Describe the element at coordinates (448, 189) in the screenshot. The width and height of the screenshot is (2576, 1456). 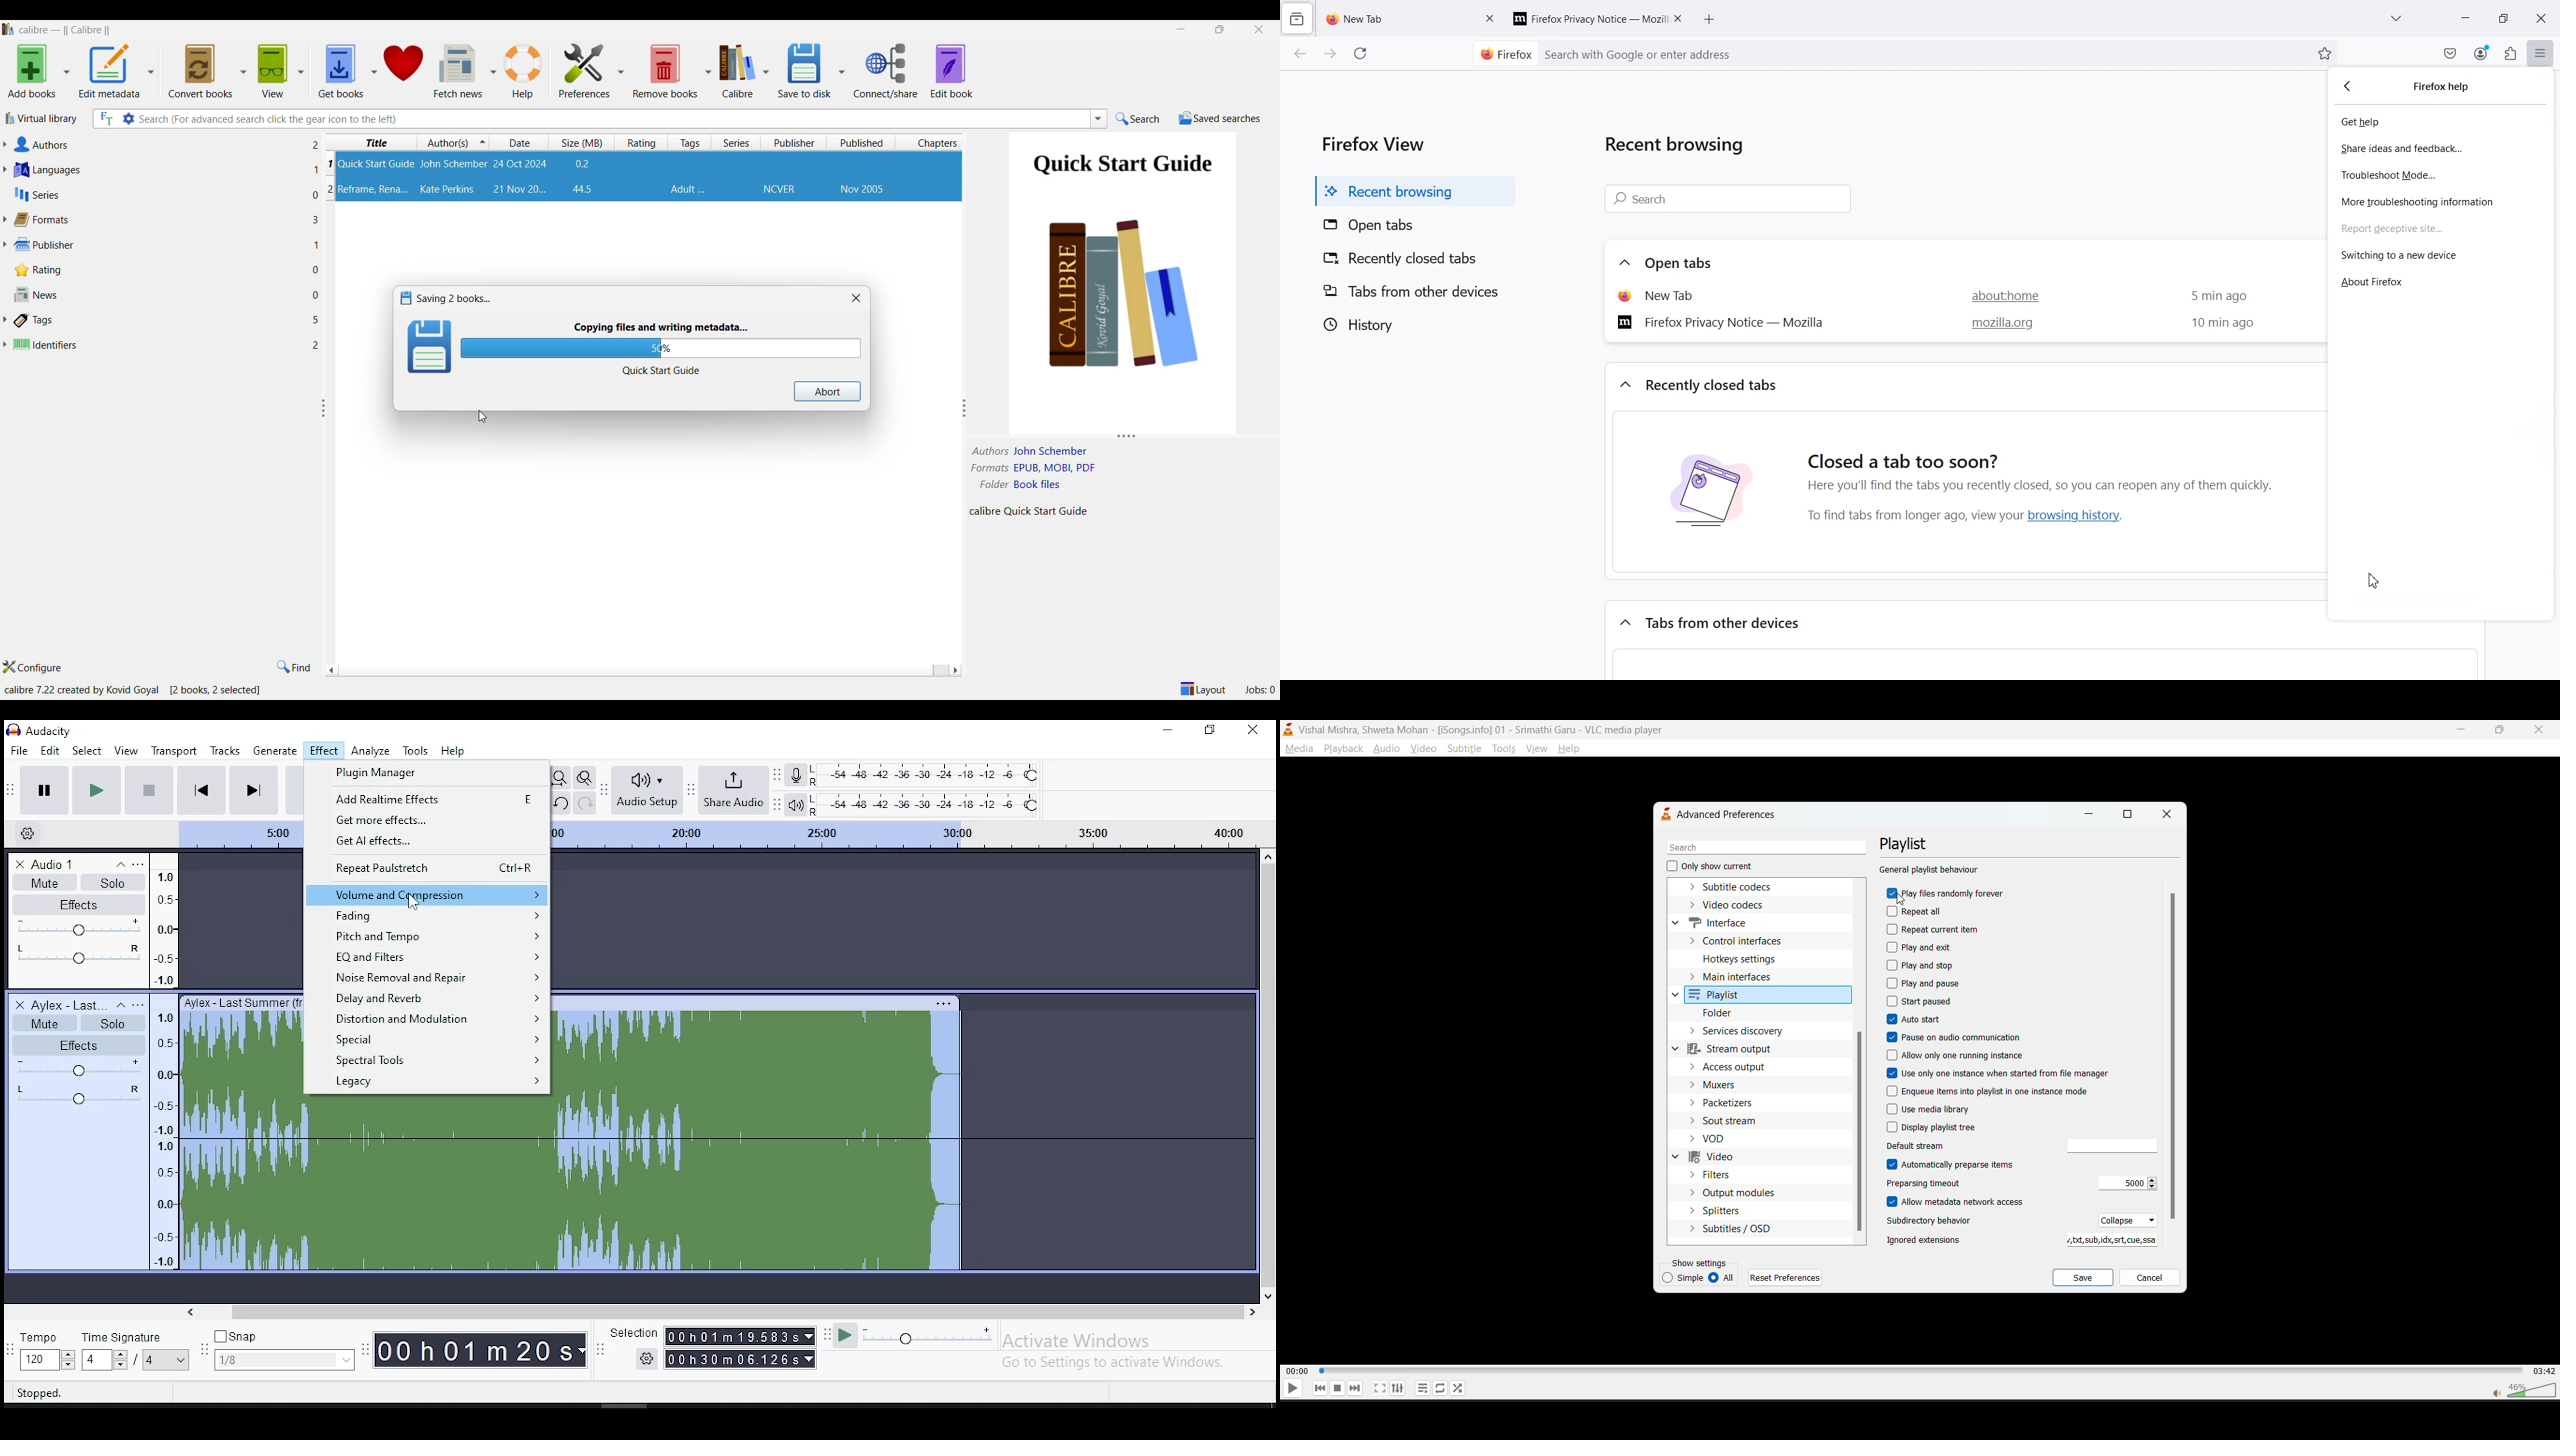
I see `Author` at that location.